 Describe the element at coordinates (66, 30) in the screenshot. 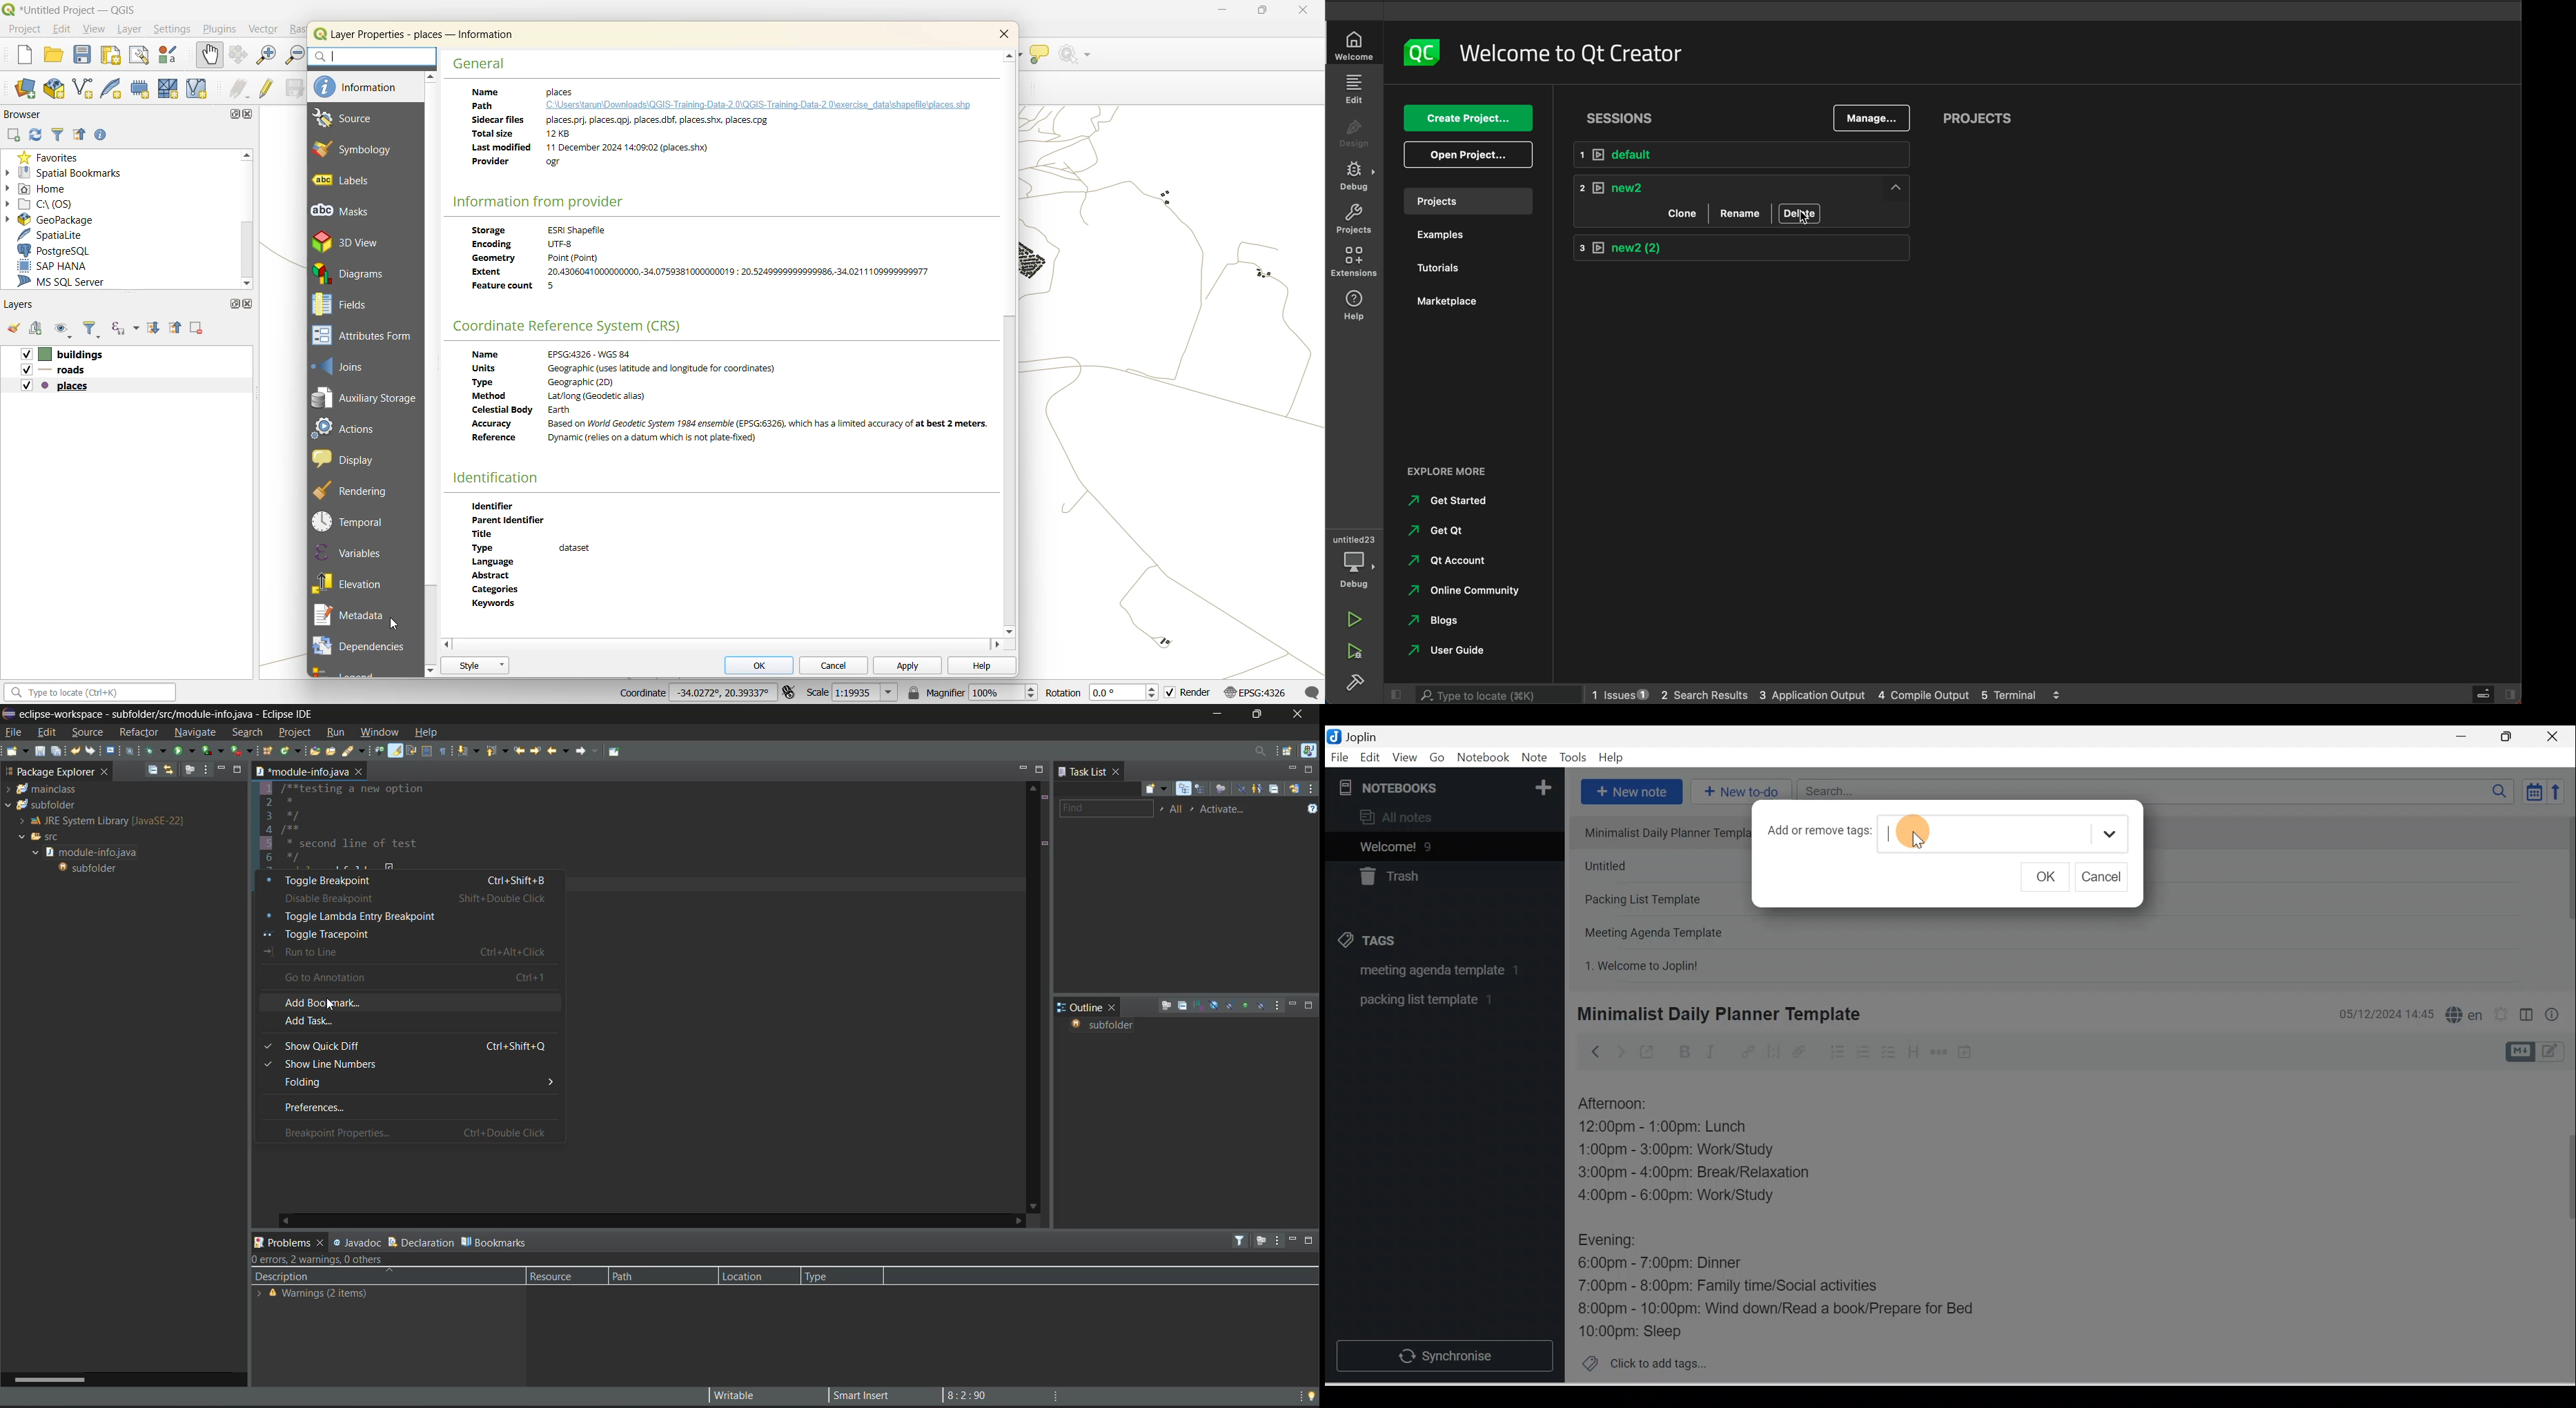

I see `edit` at that location.